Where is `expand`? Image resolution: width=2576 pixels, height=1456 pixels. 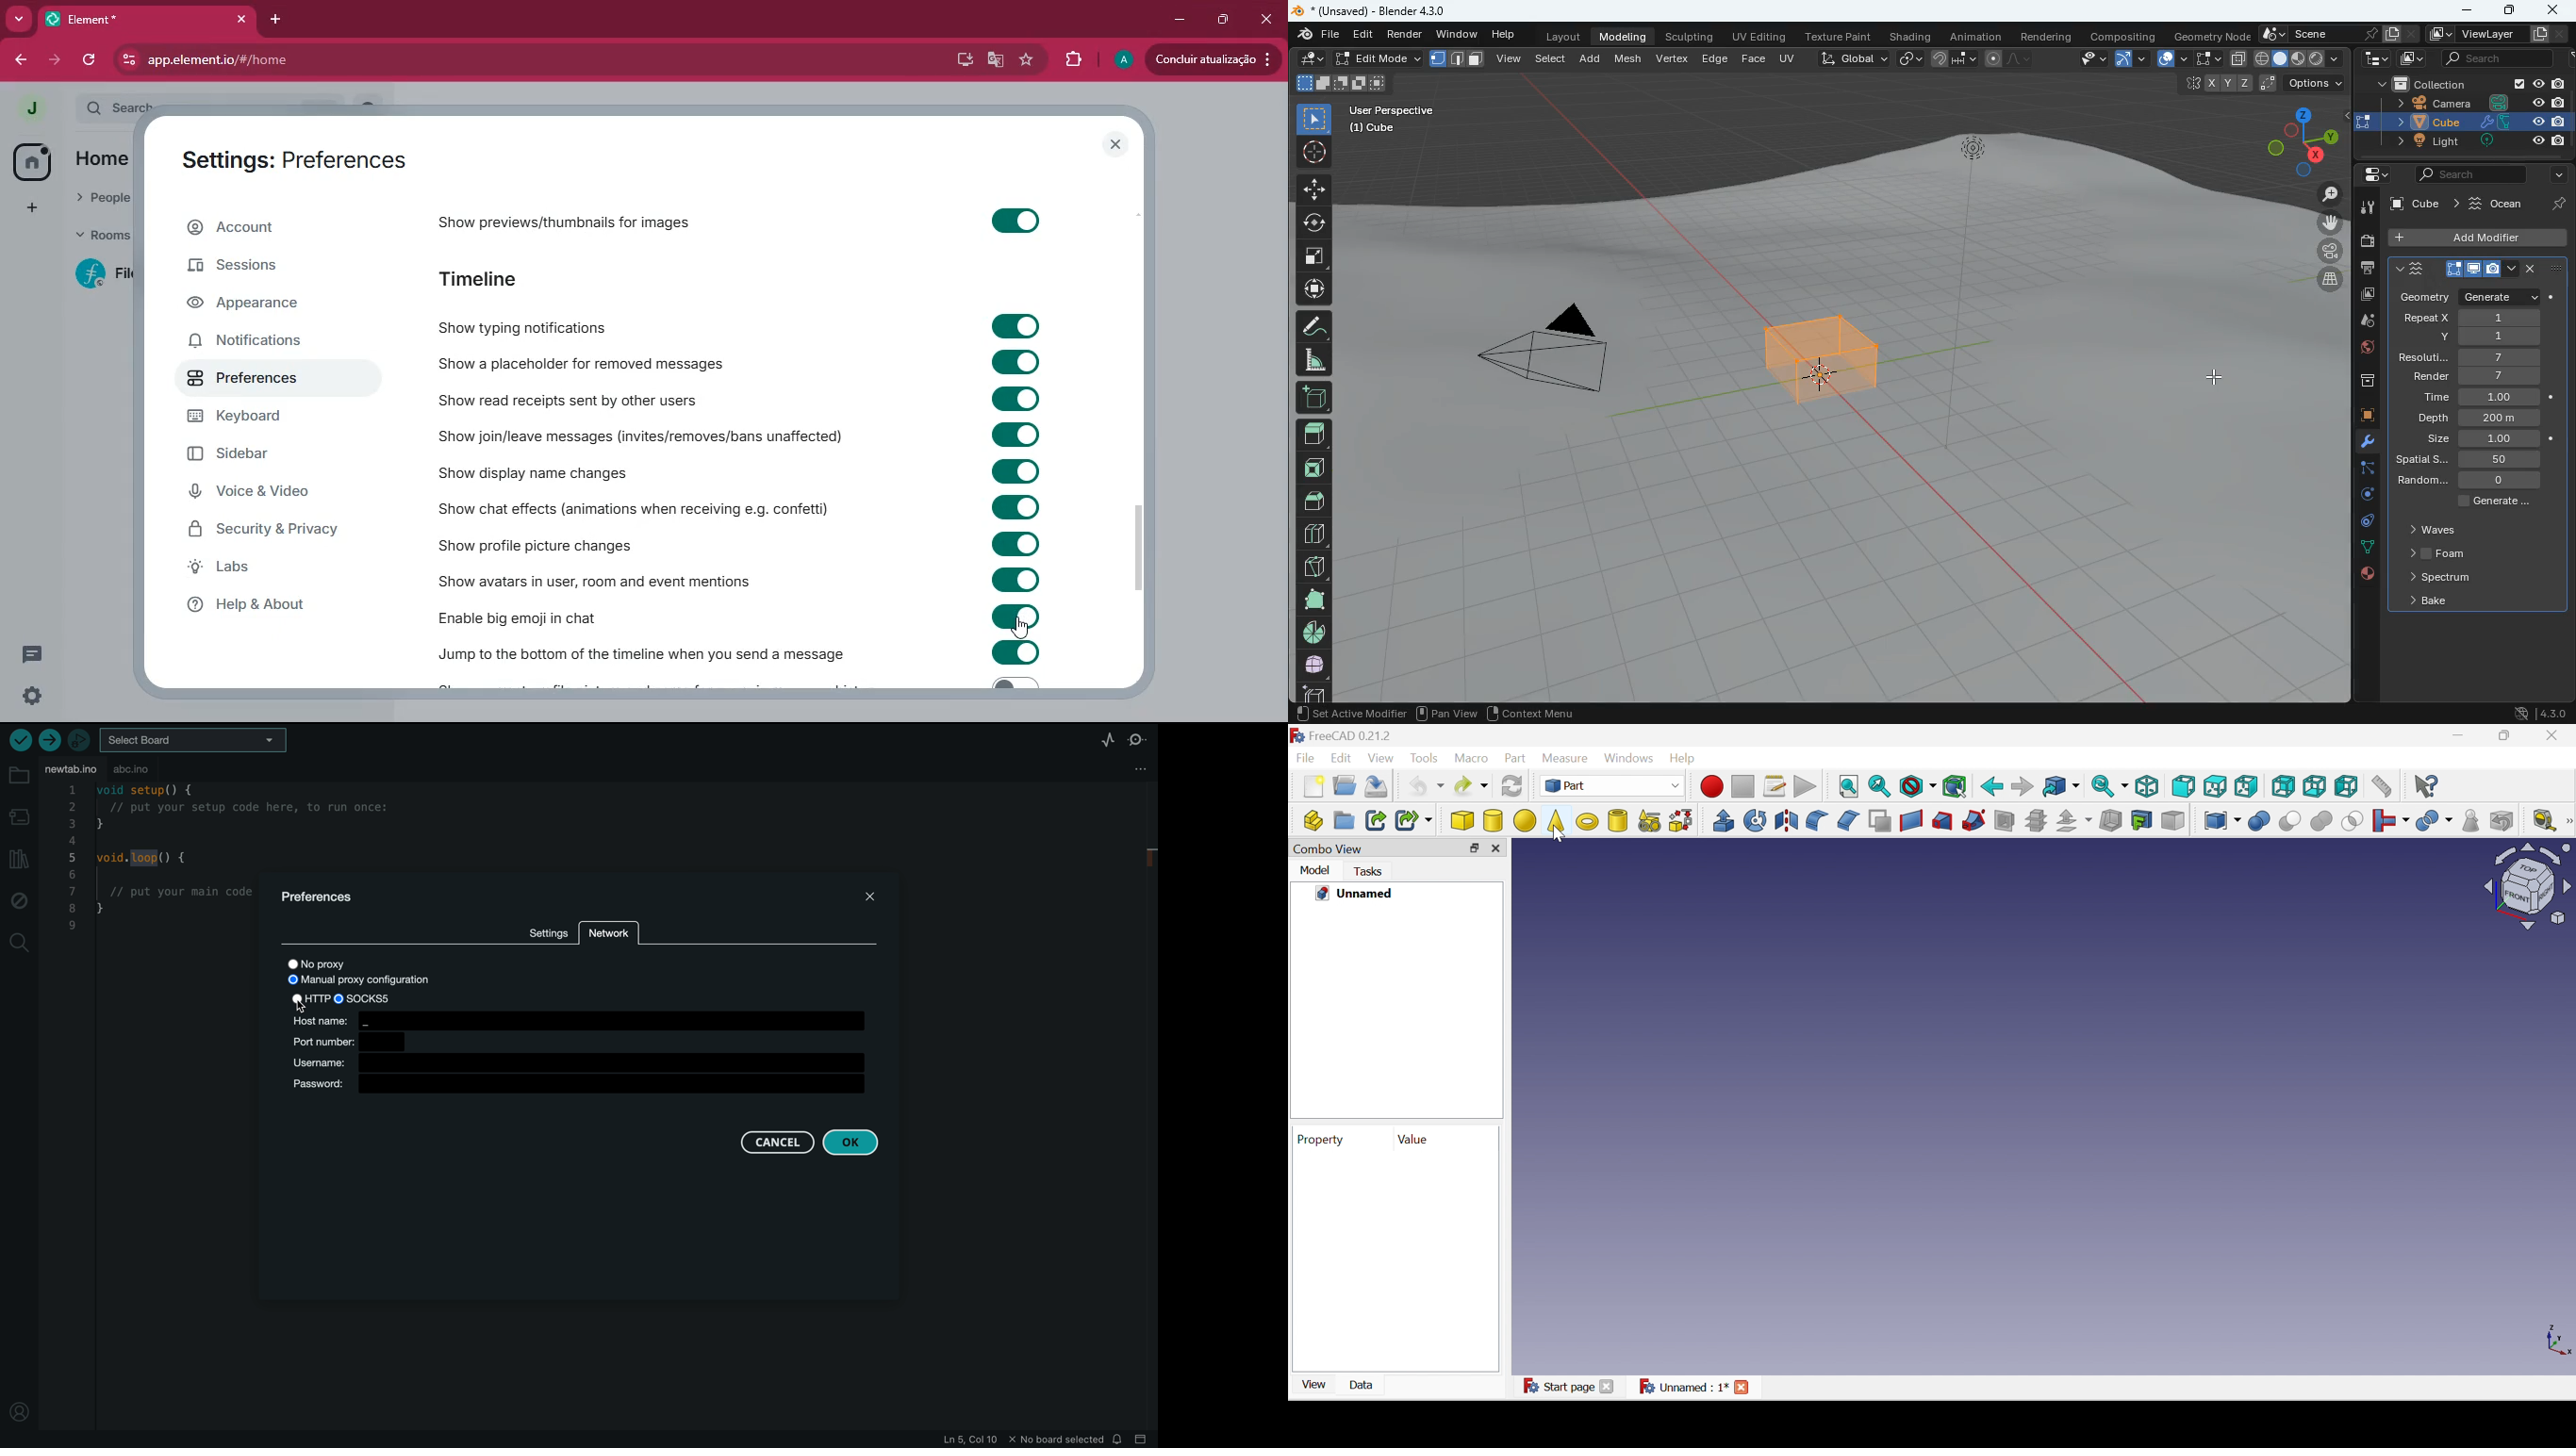
expand is located at coordinates (65, 109).